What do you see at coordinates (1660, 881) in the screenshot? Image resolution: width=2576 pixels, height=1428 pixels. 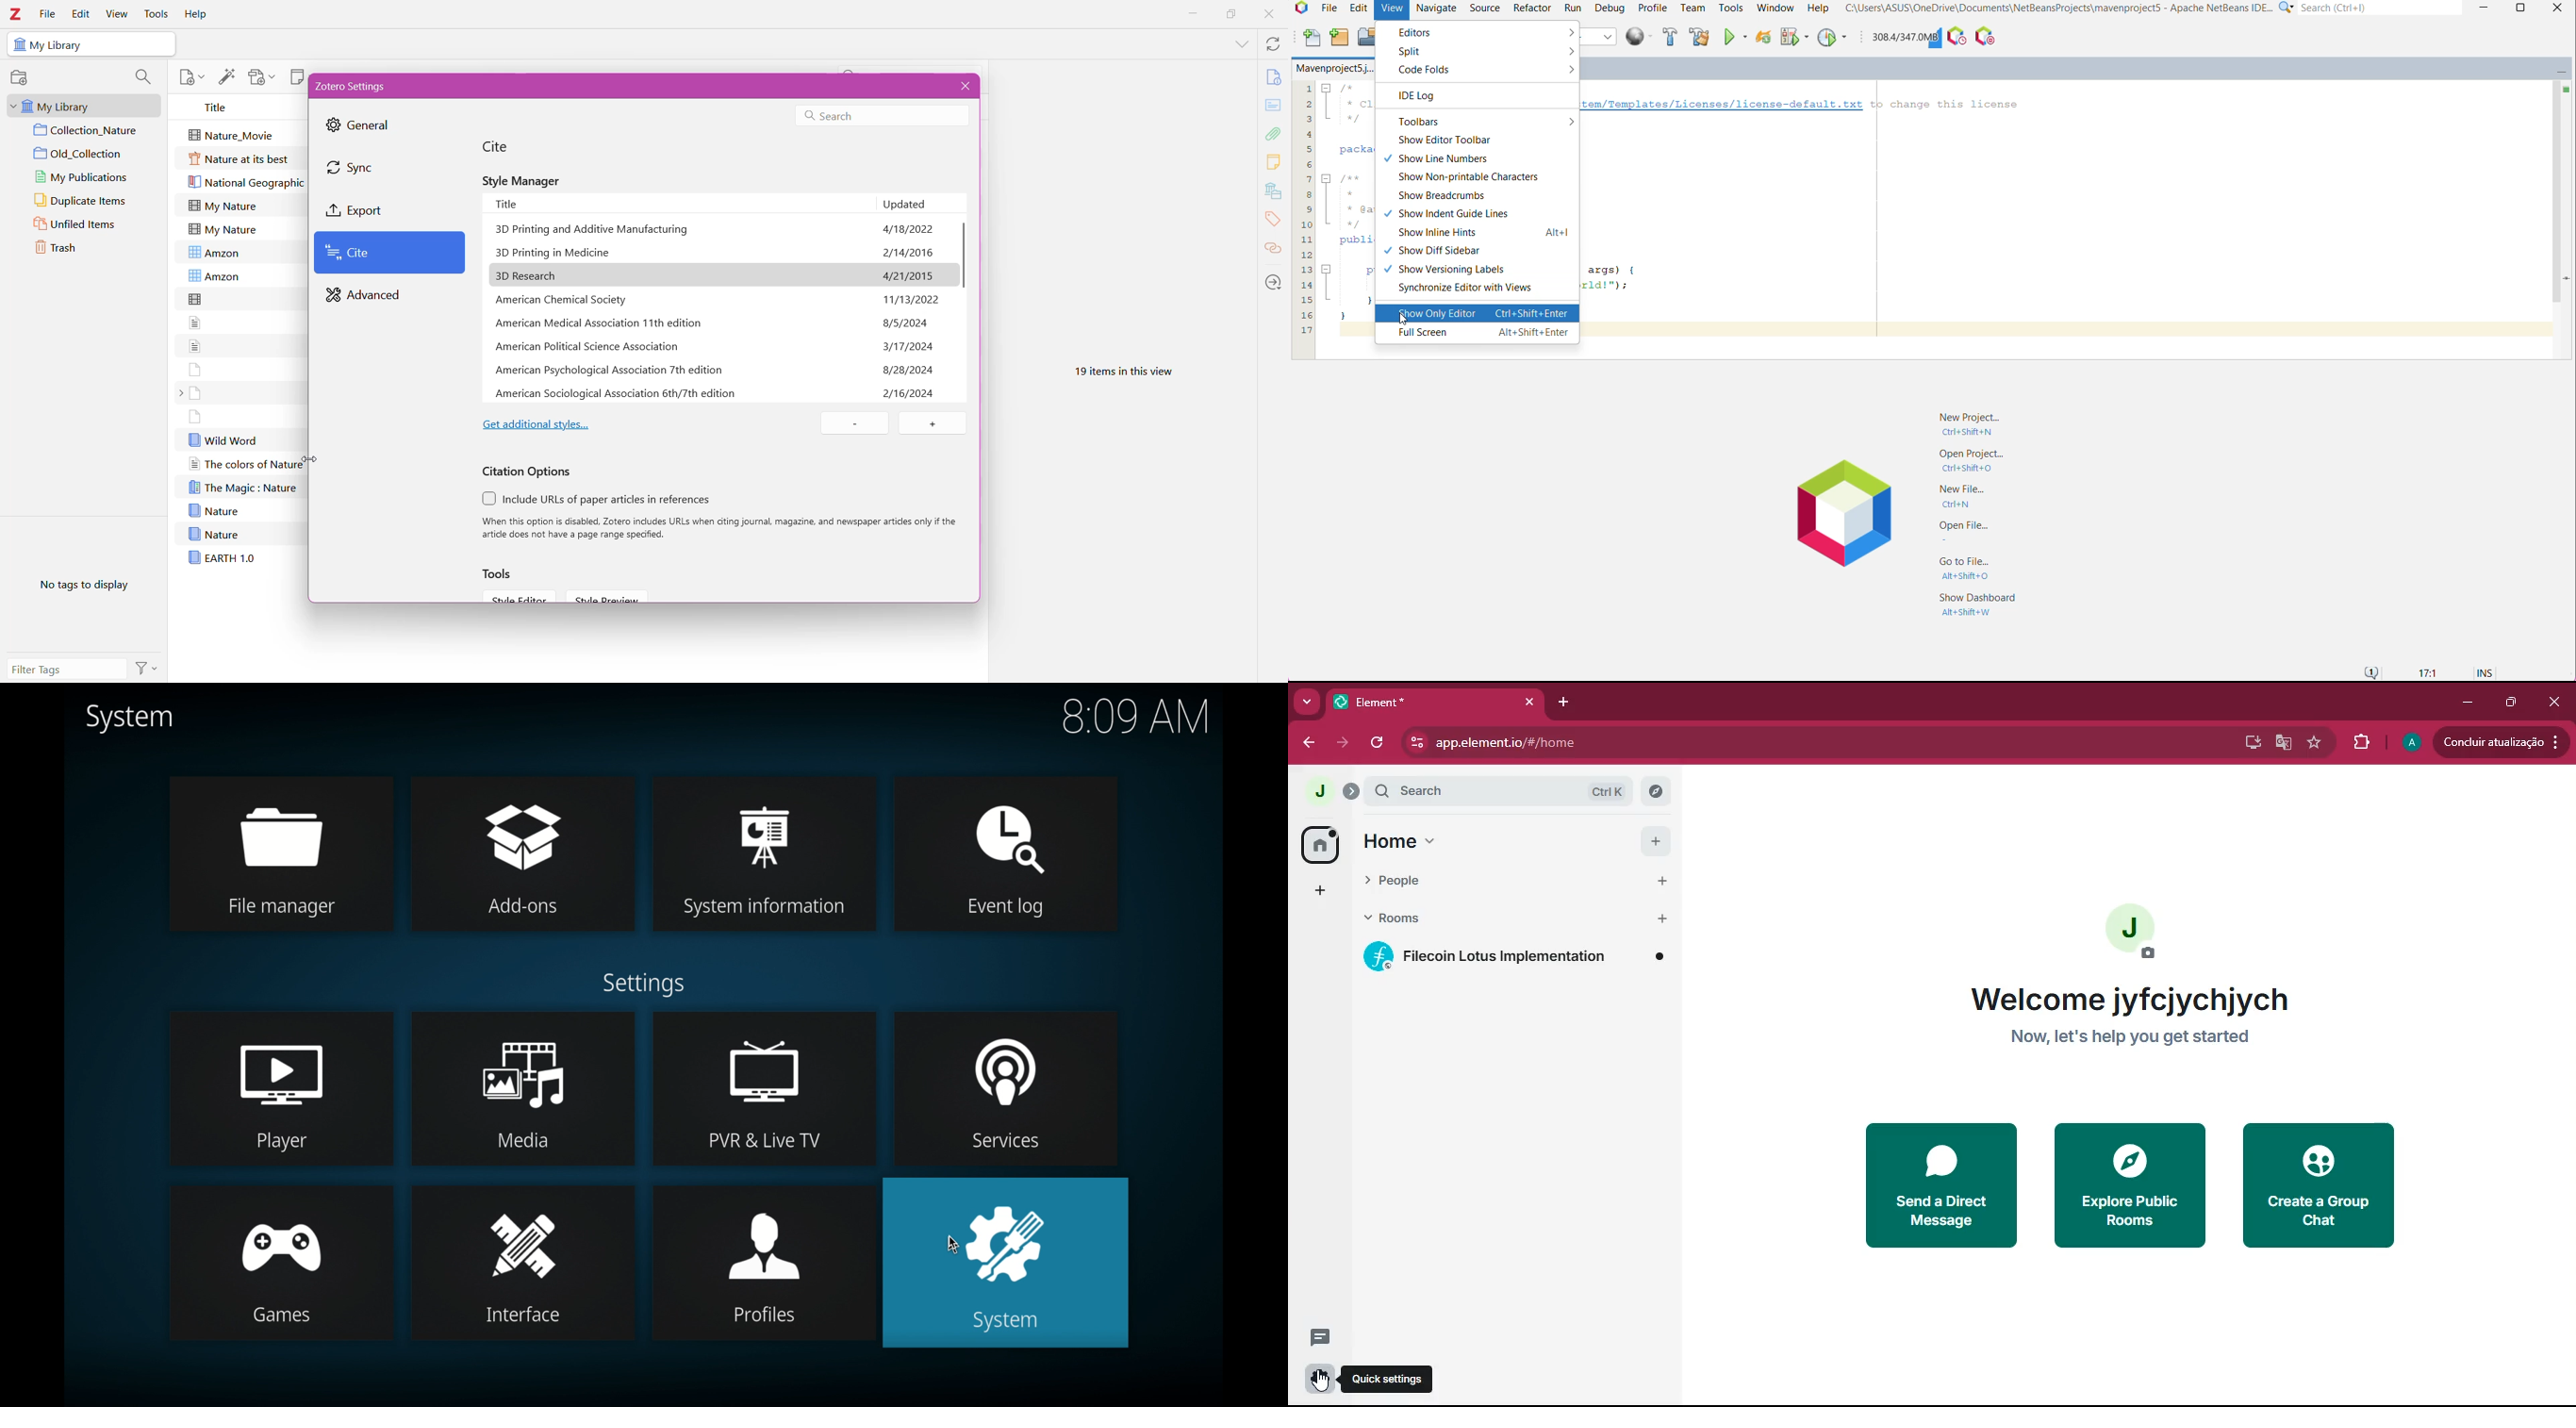 I see `add` at bounding box center [1660, 881].